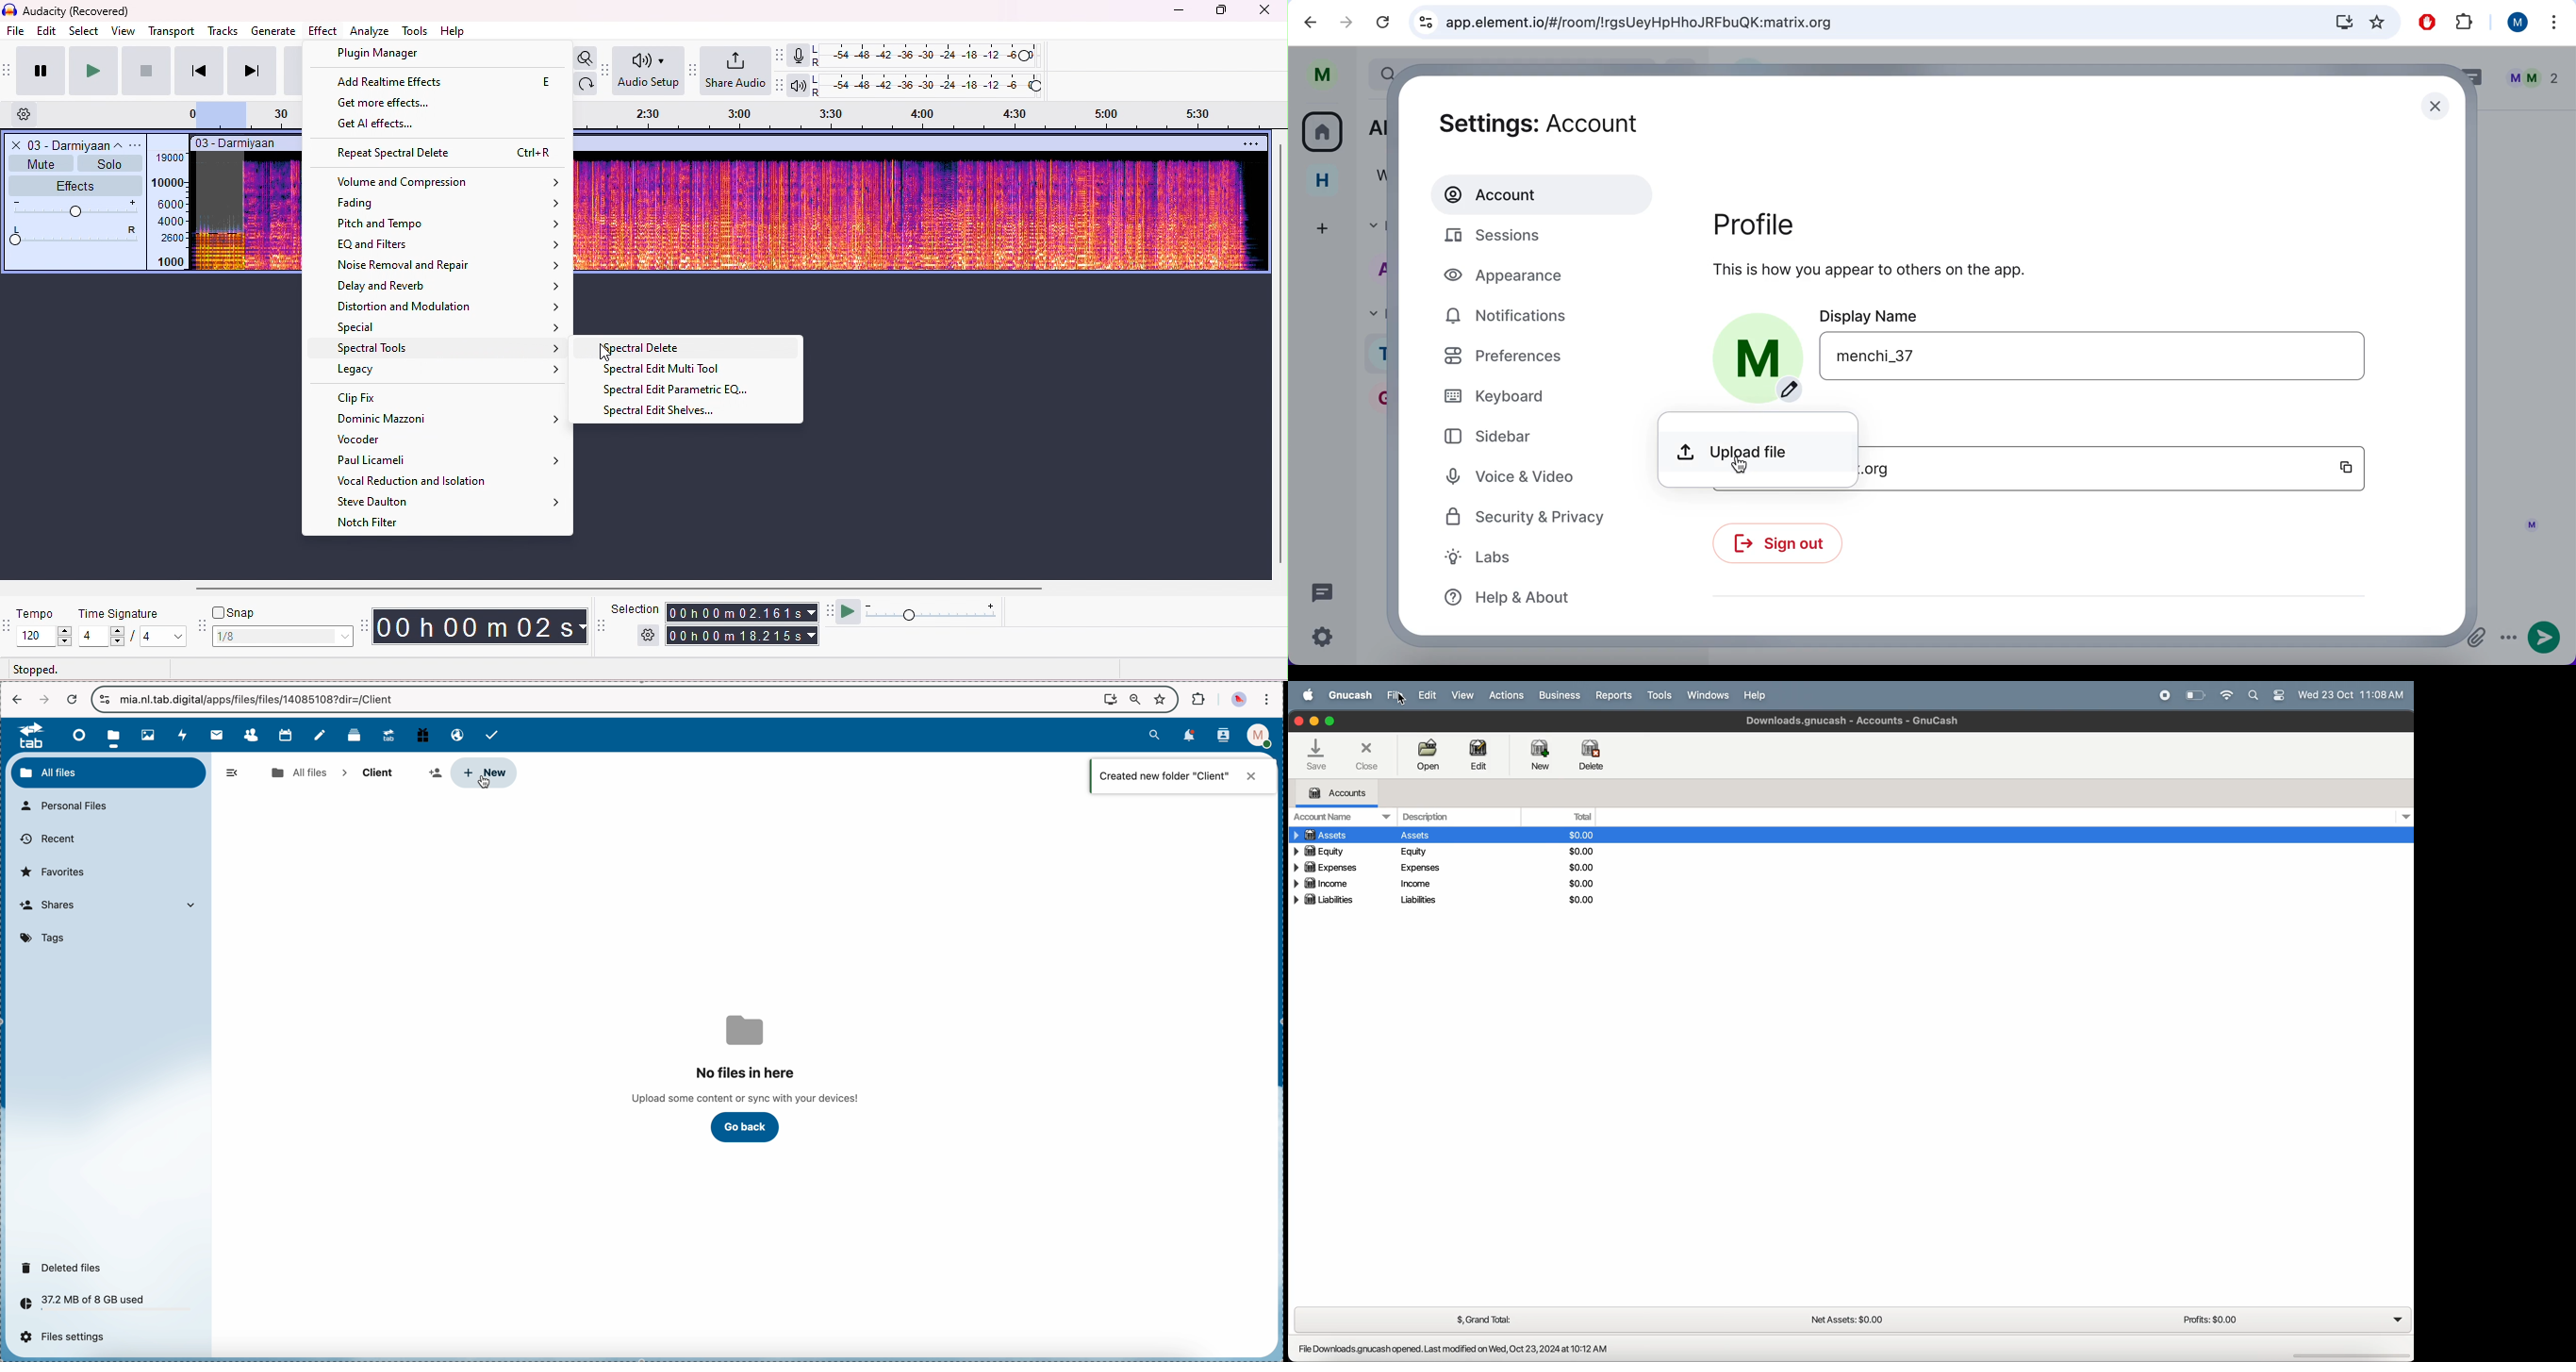 The width and height of the screenshot is (2576, 1372). I want to click on tasks, so click(493, 735).